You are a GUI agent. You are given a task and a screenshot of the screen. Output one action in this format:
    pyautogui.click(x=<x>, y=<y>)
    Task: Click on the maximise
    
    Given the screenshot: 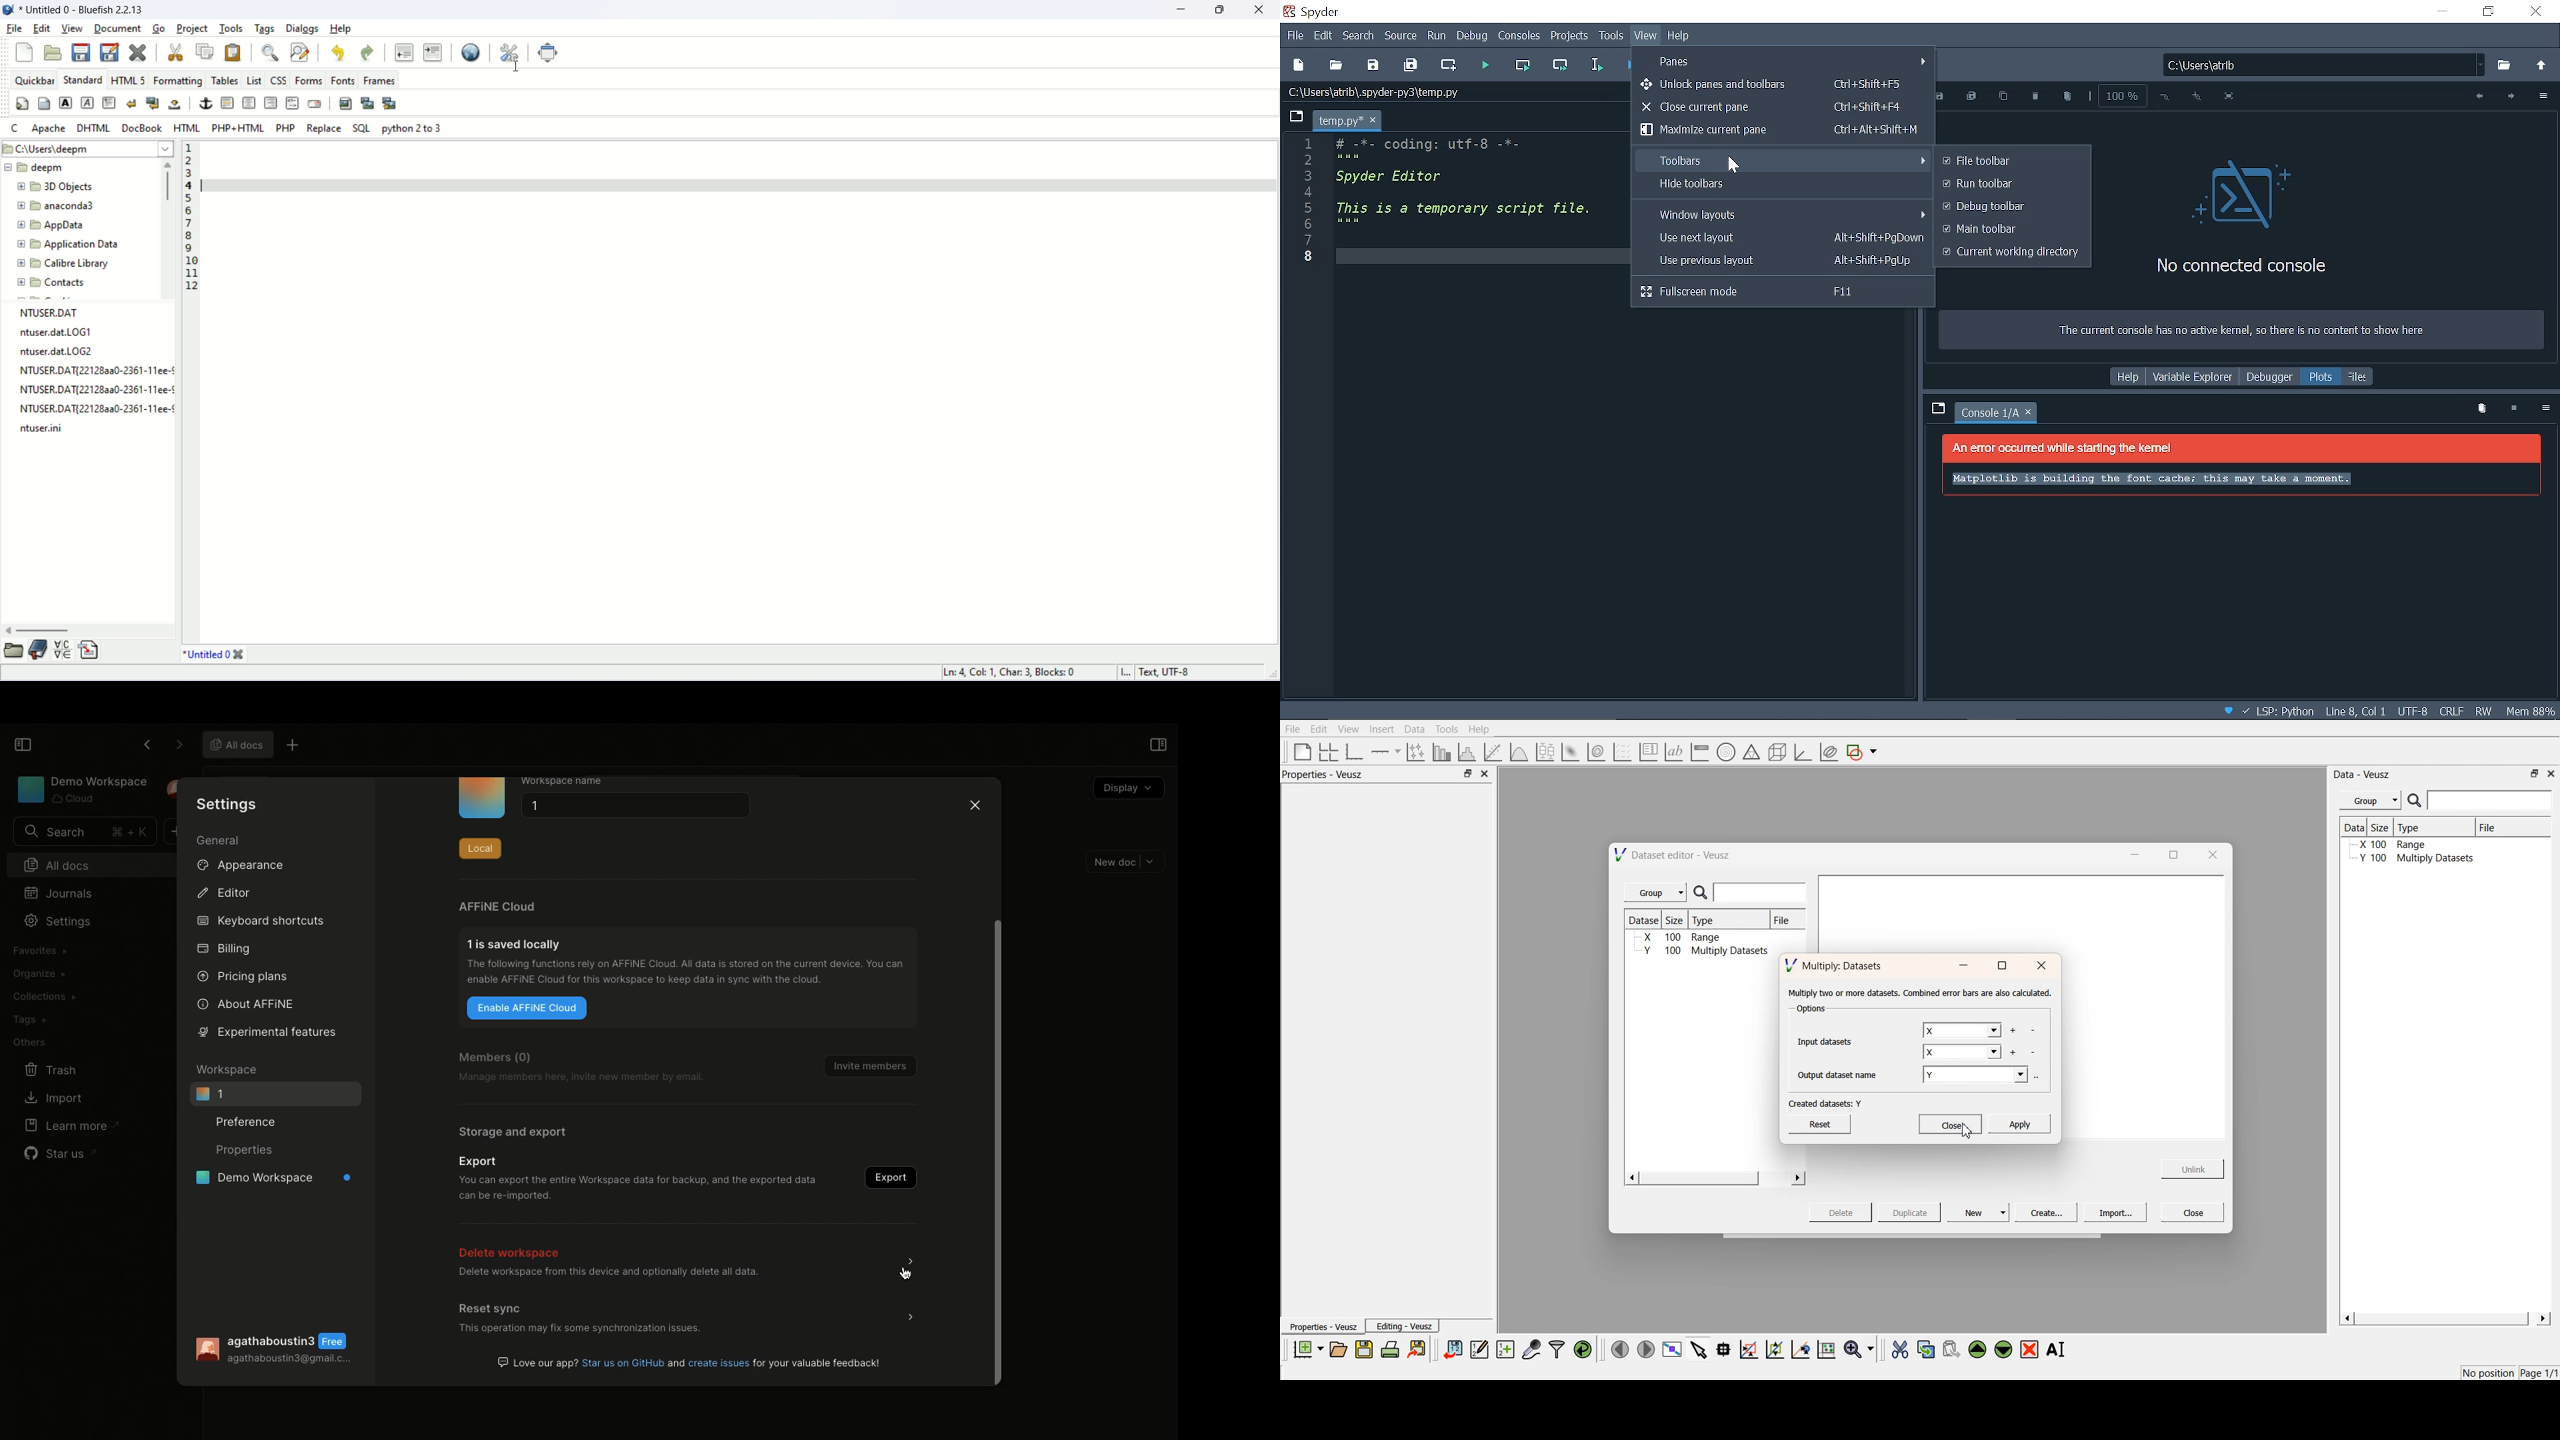 What is the action you would take?
    pyautogui.click(x=2169, y=853)
    